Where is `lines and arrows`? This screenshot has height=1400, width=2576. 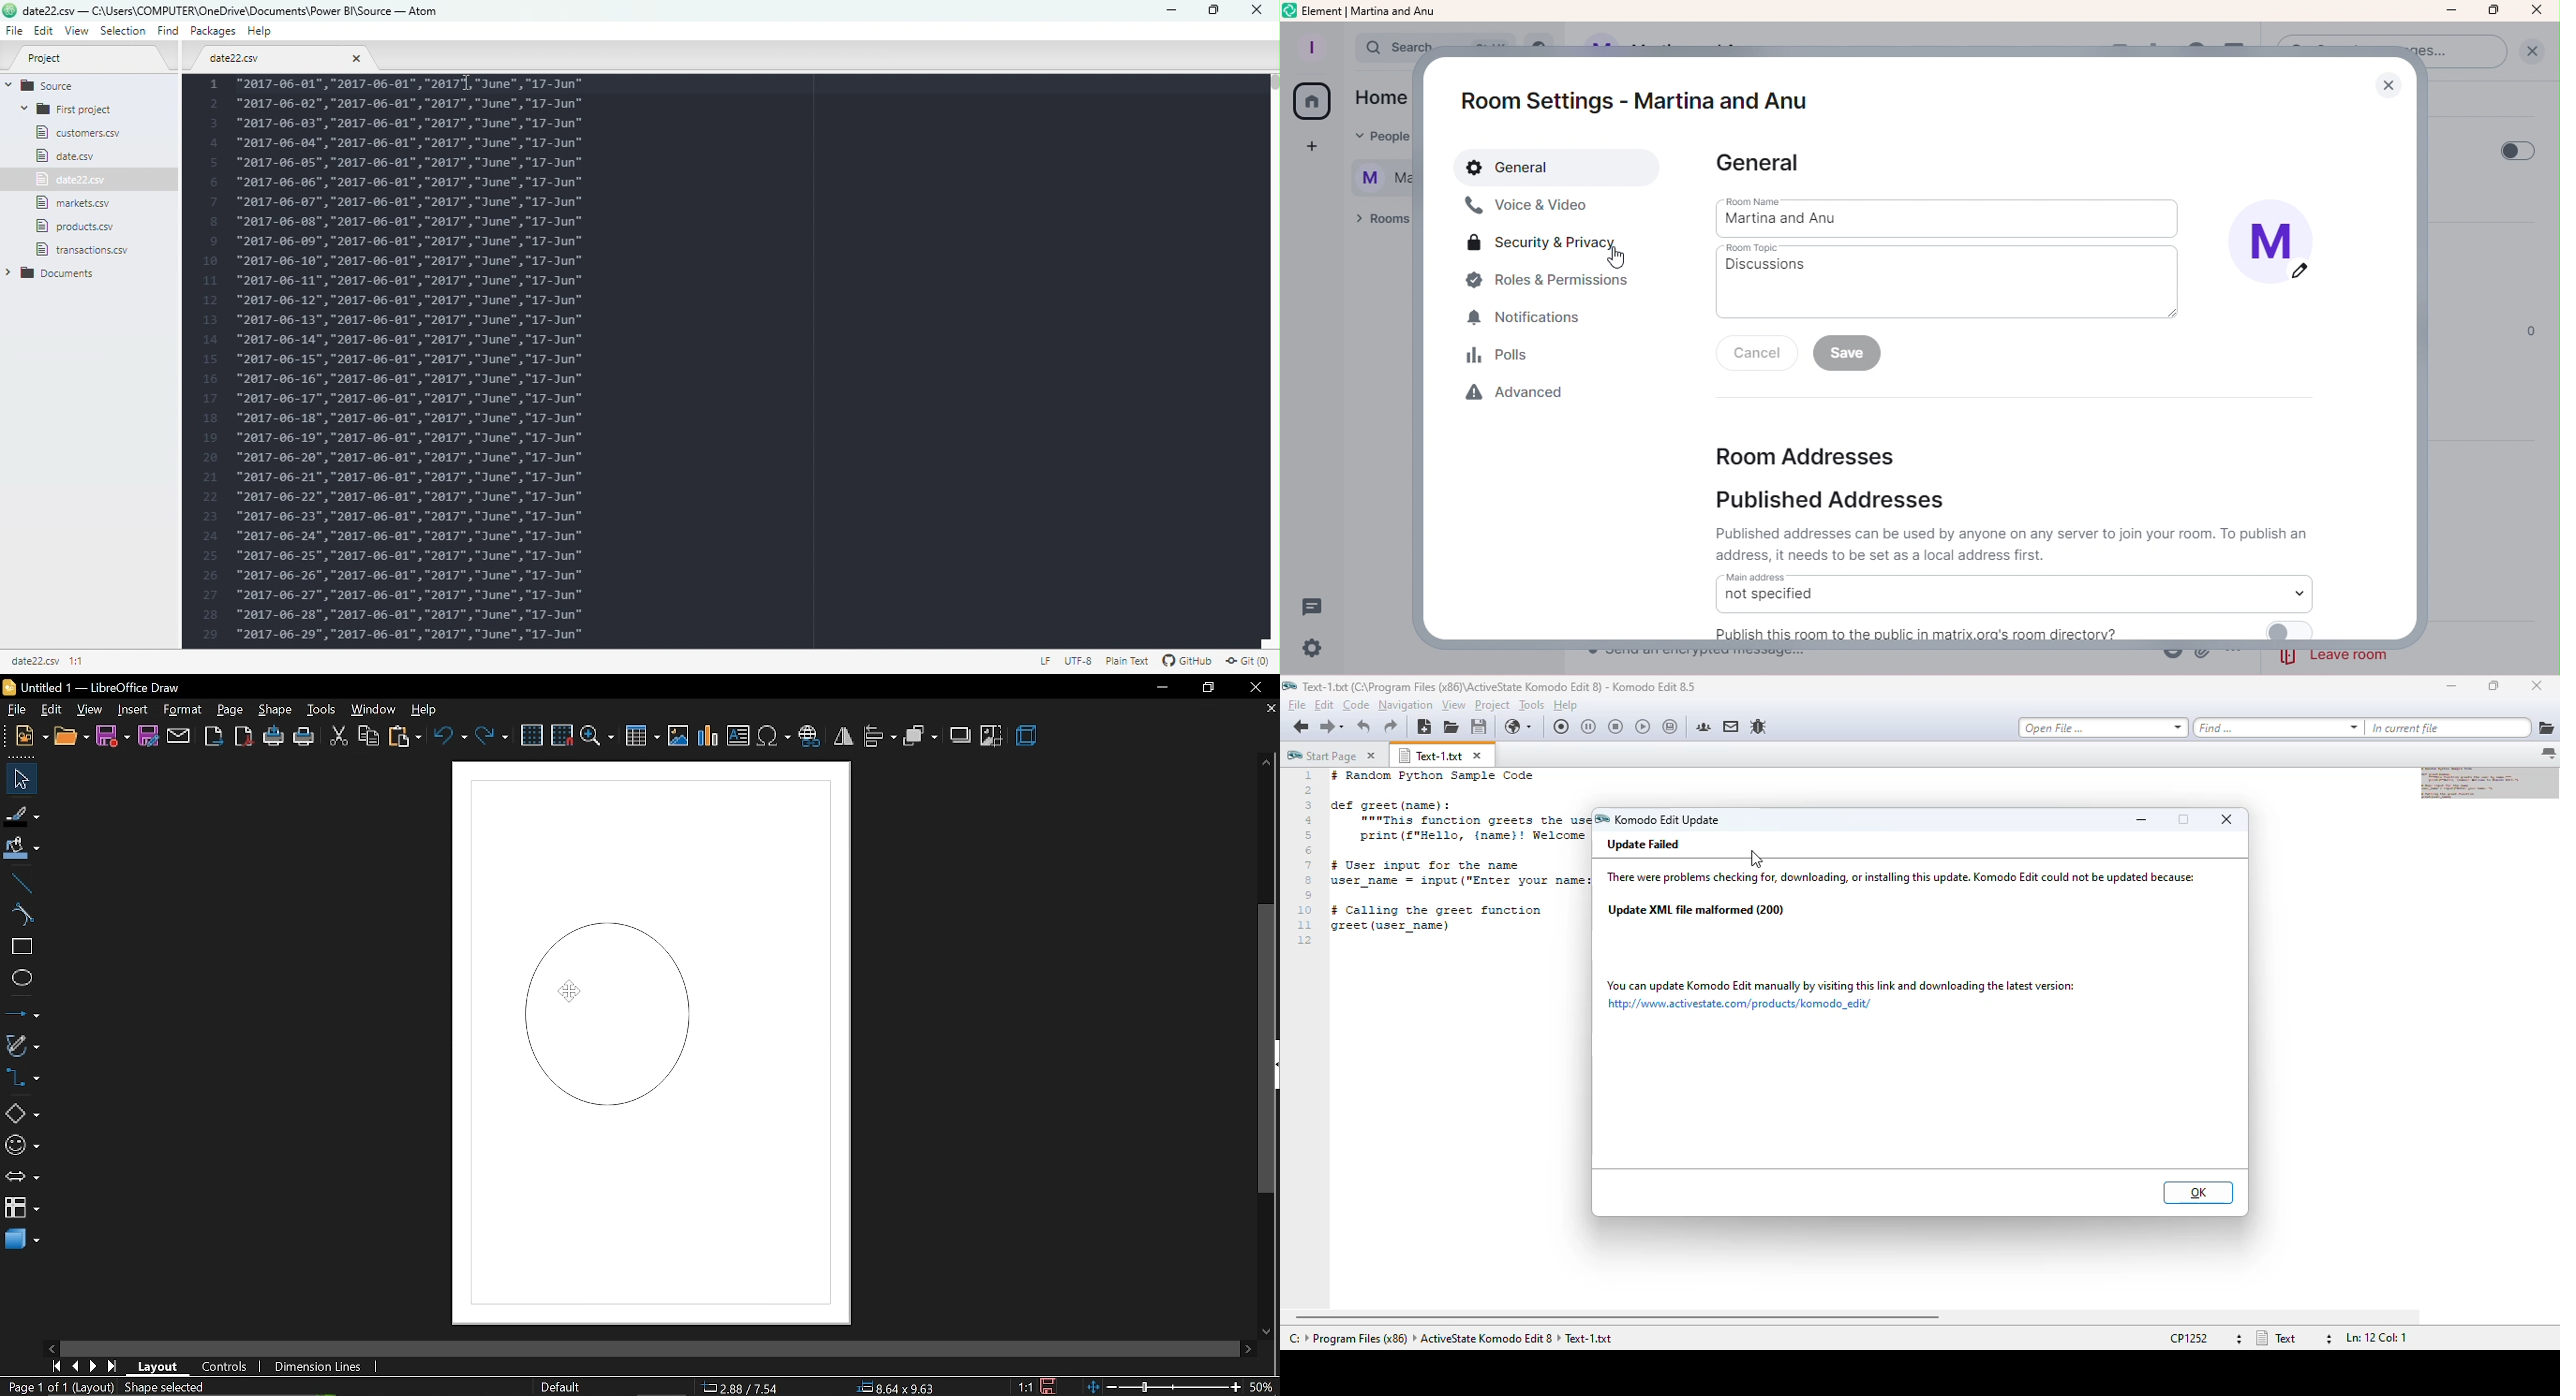 lines and arrows is located at coordinates (24, 1012).